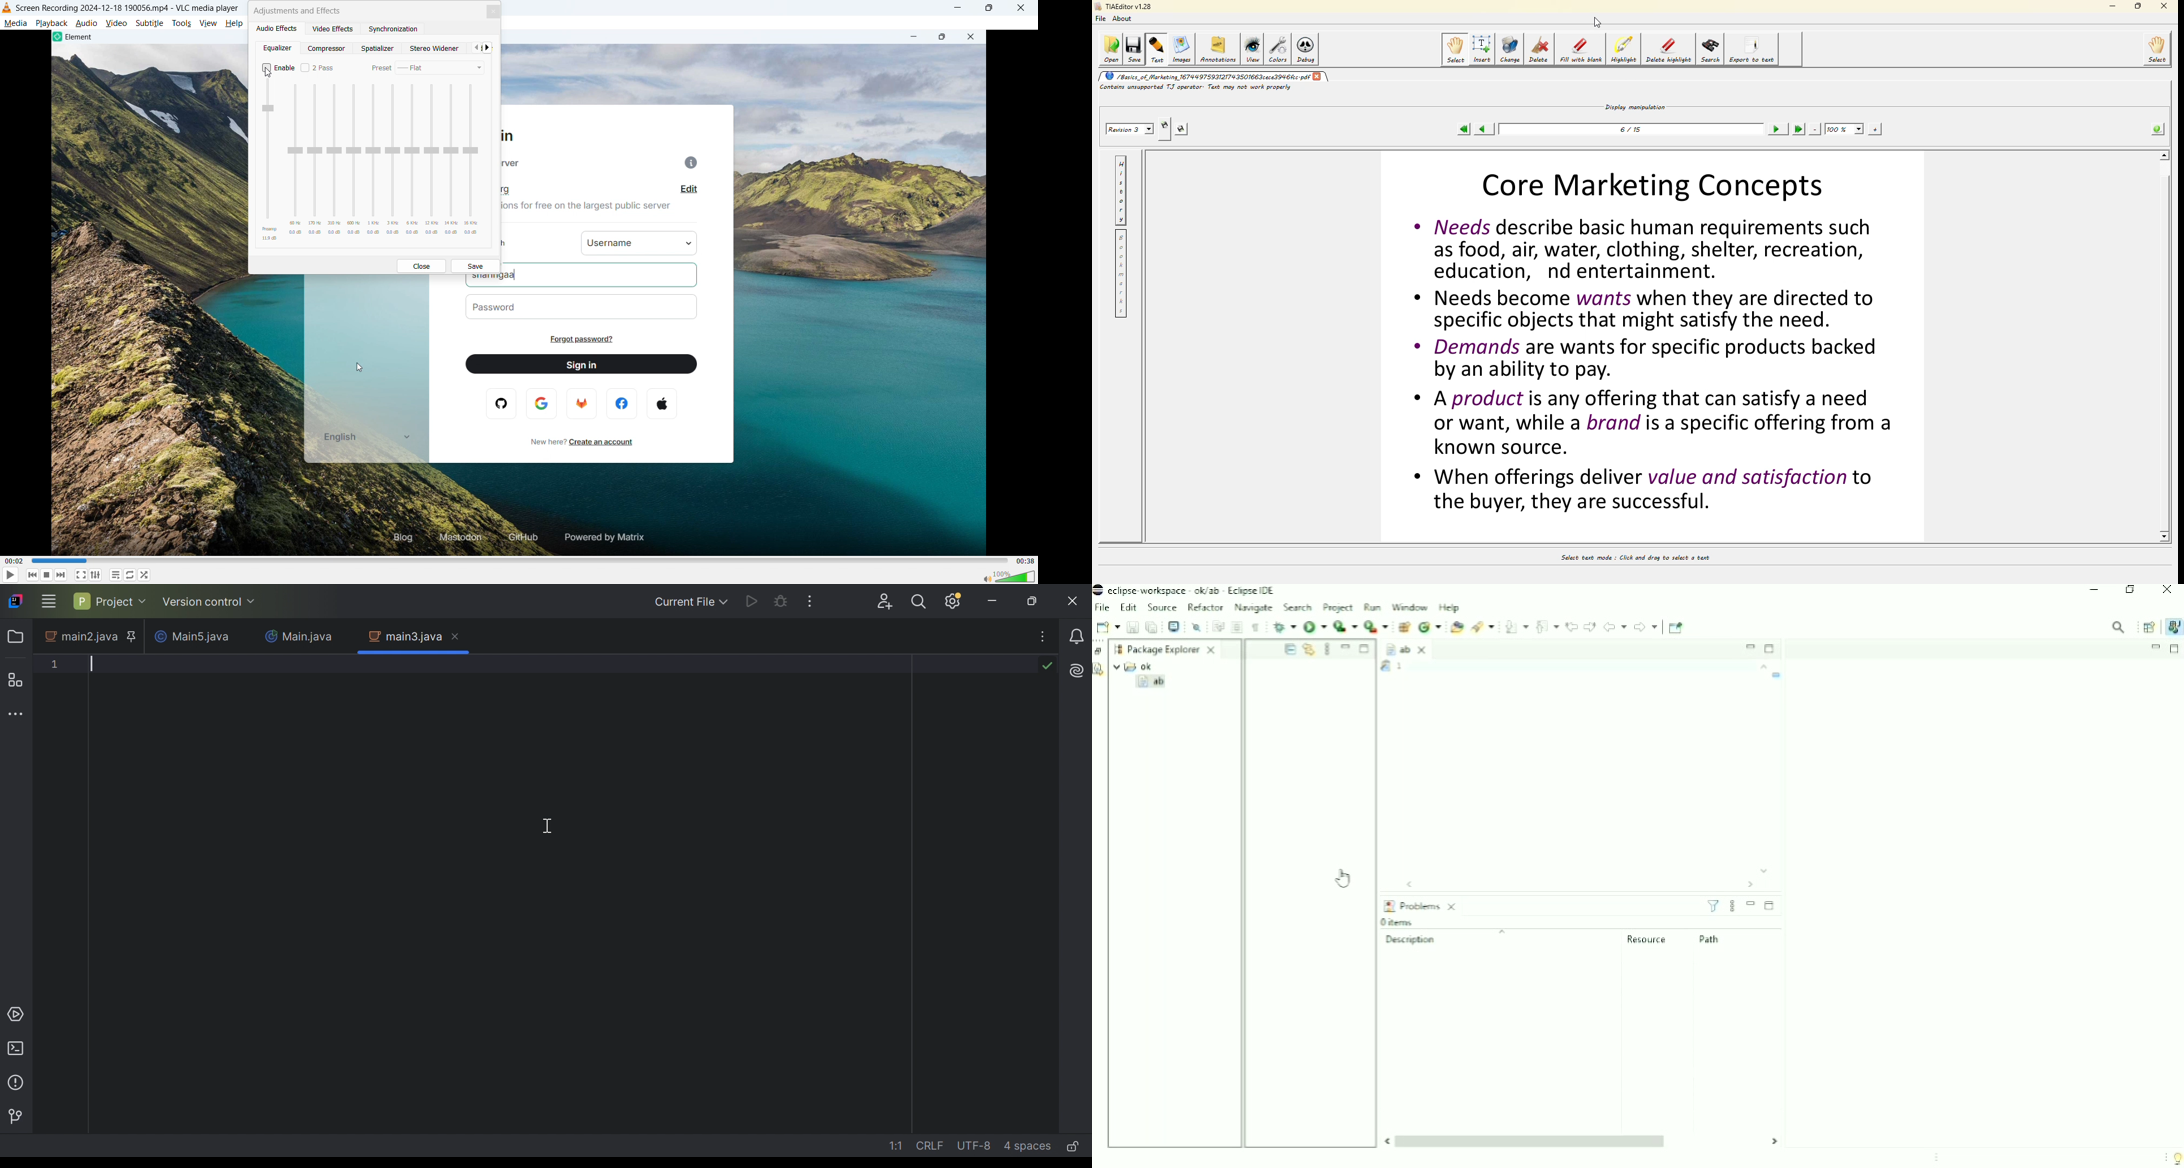 This screenshot has height=1176, width=2184. Describe the element at coordinates (1298, 606) in the screenshot. I see `Search` at that location.